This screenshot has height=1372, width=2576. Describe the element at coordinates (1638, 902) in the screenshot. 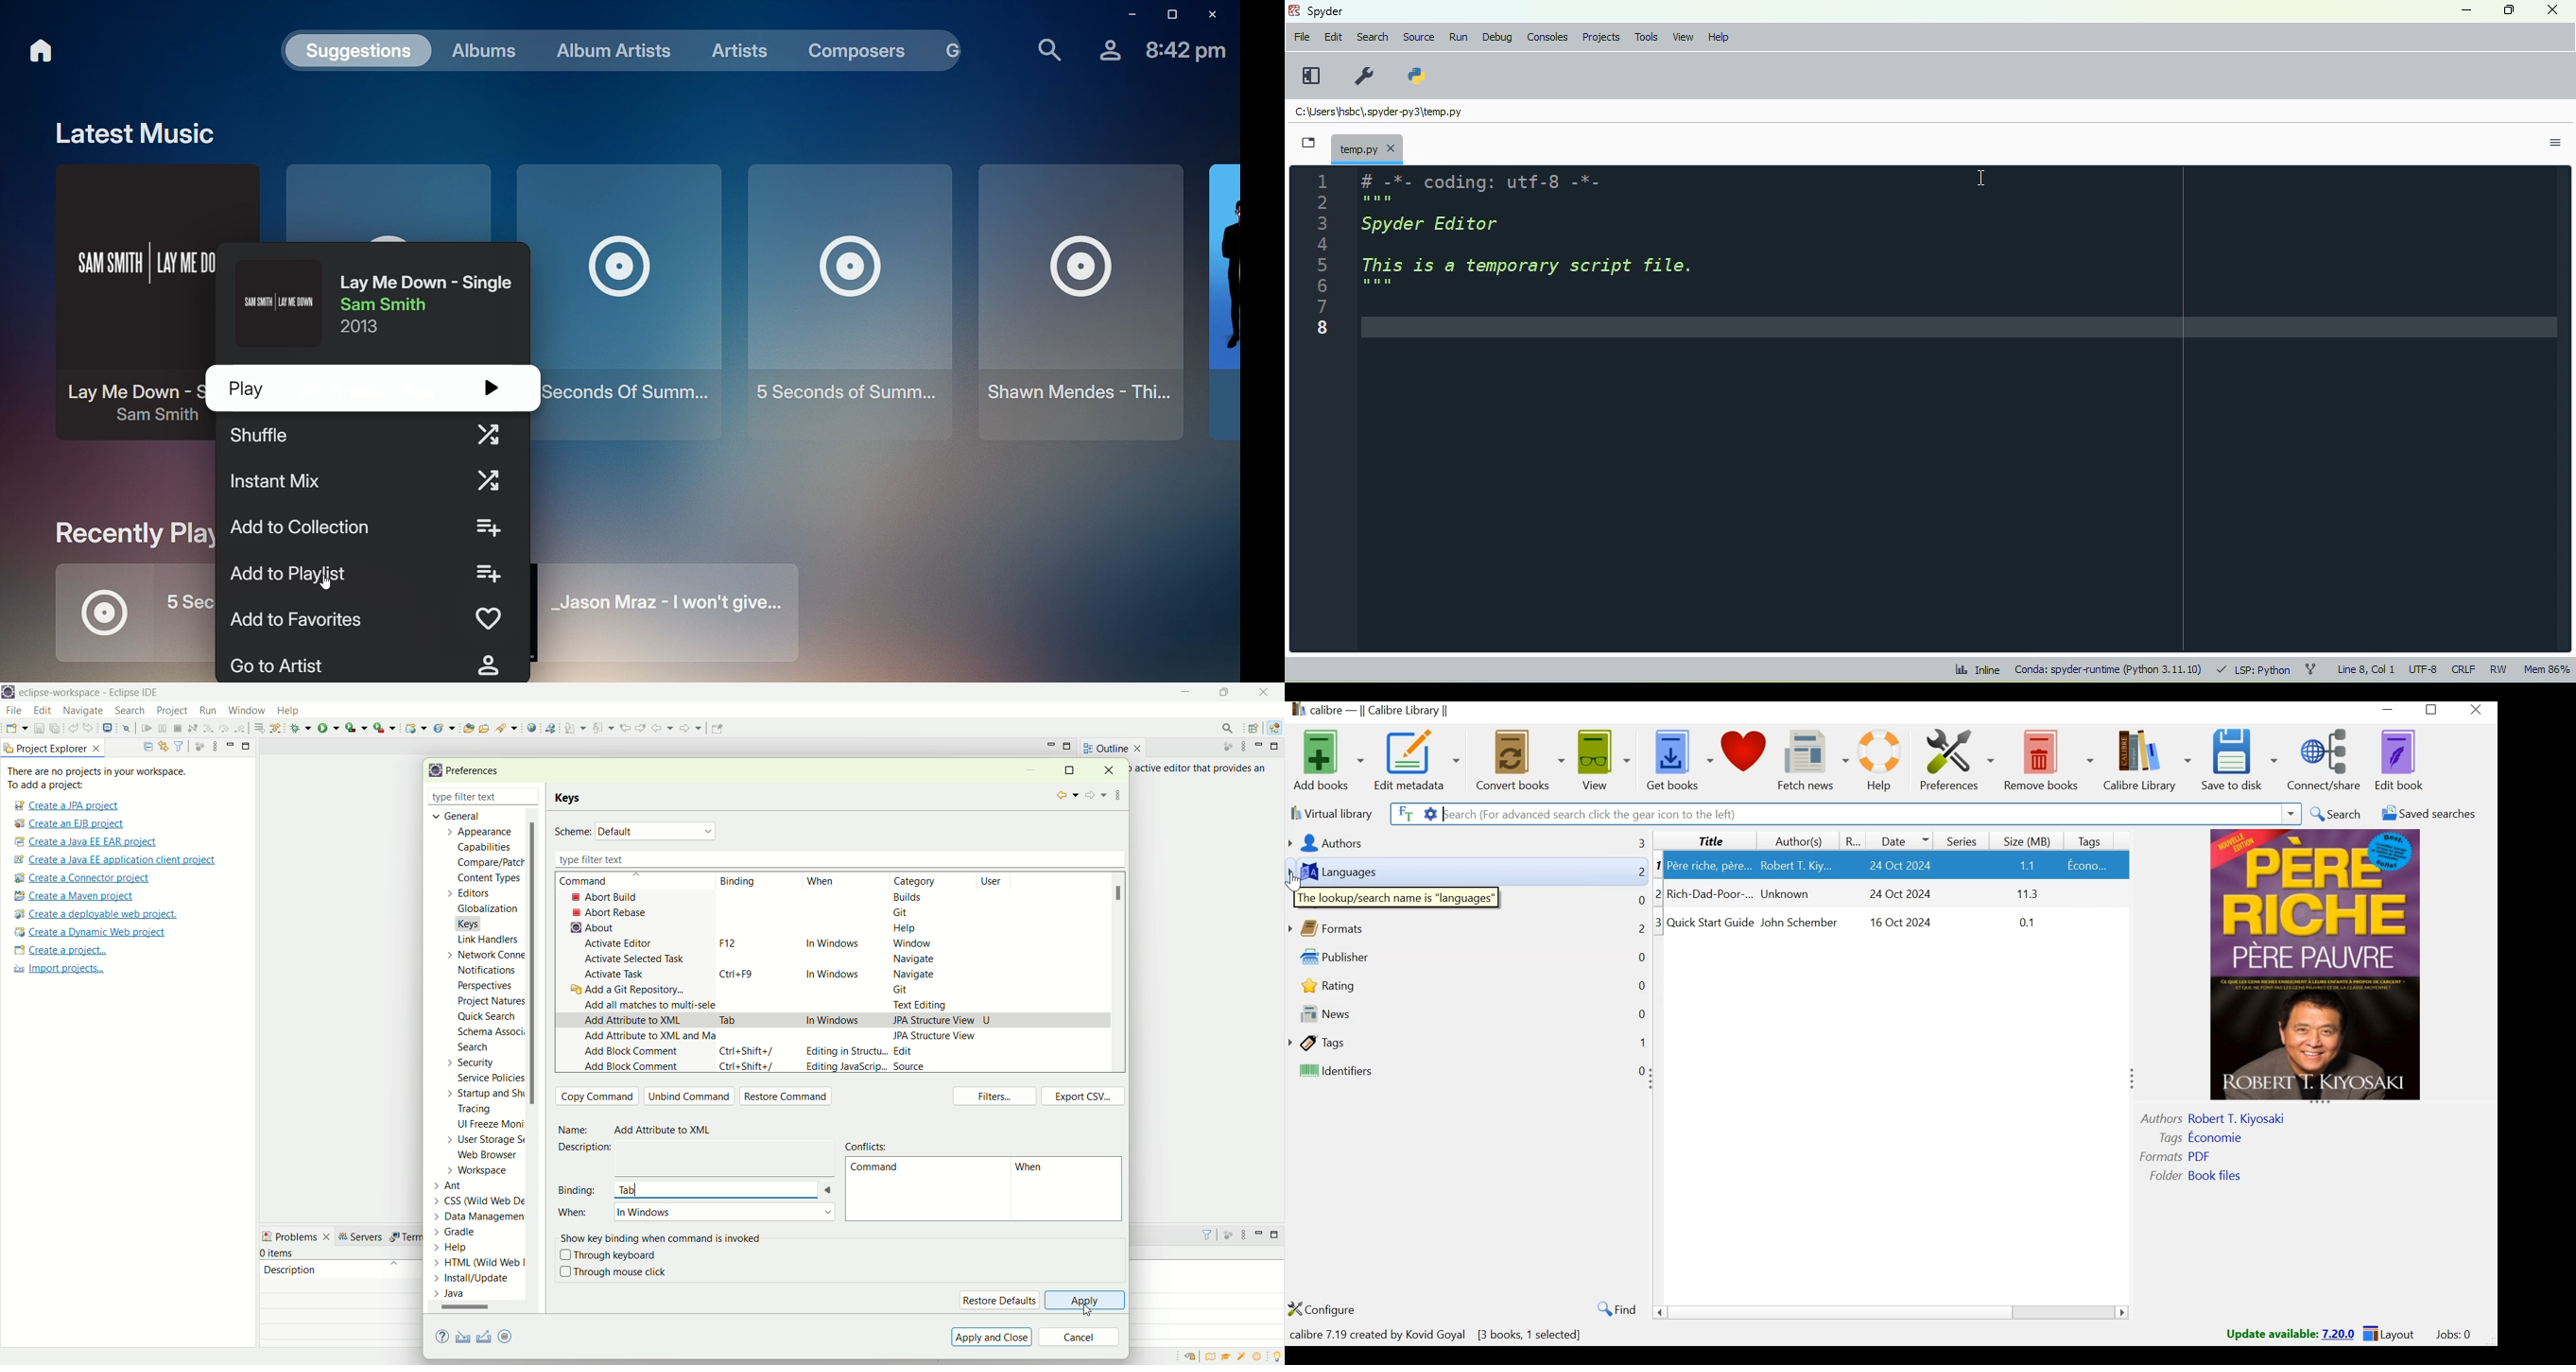

I see `0` at that location.